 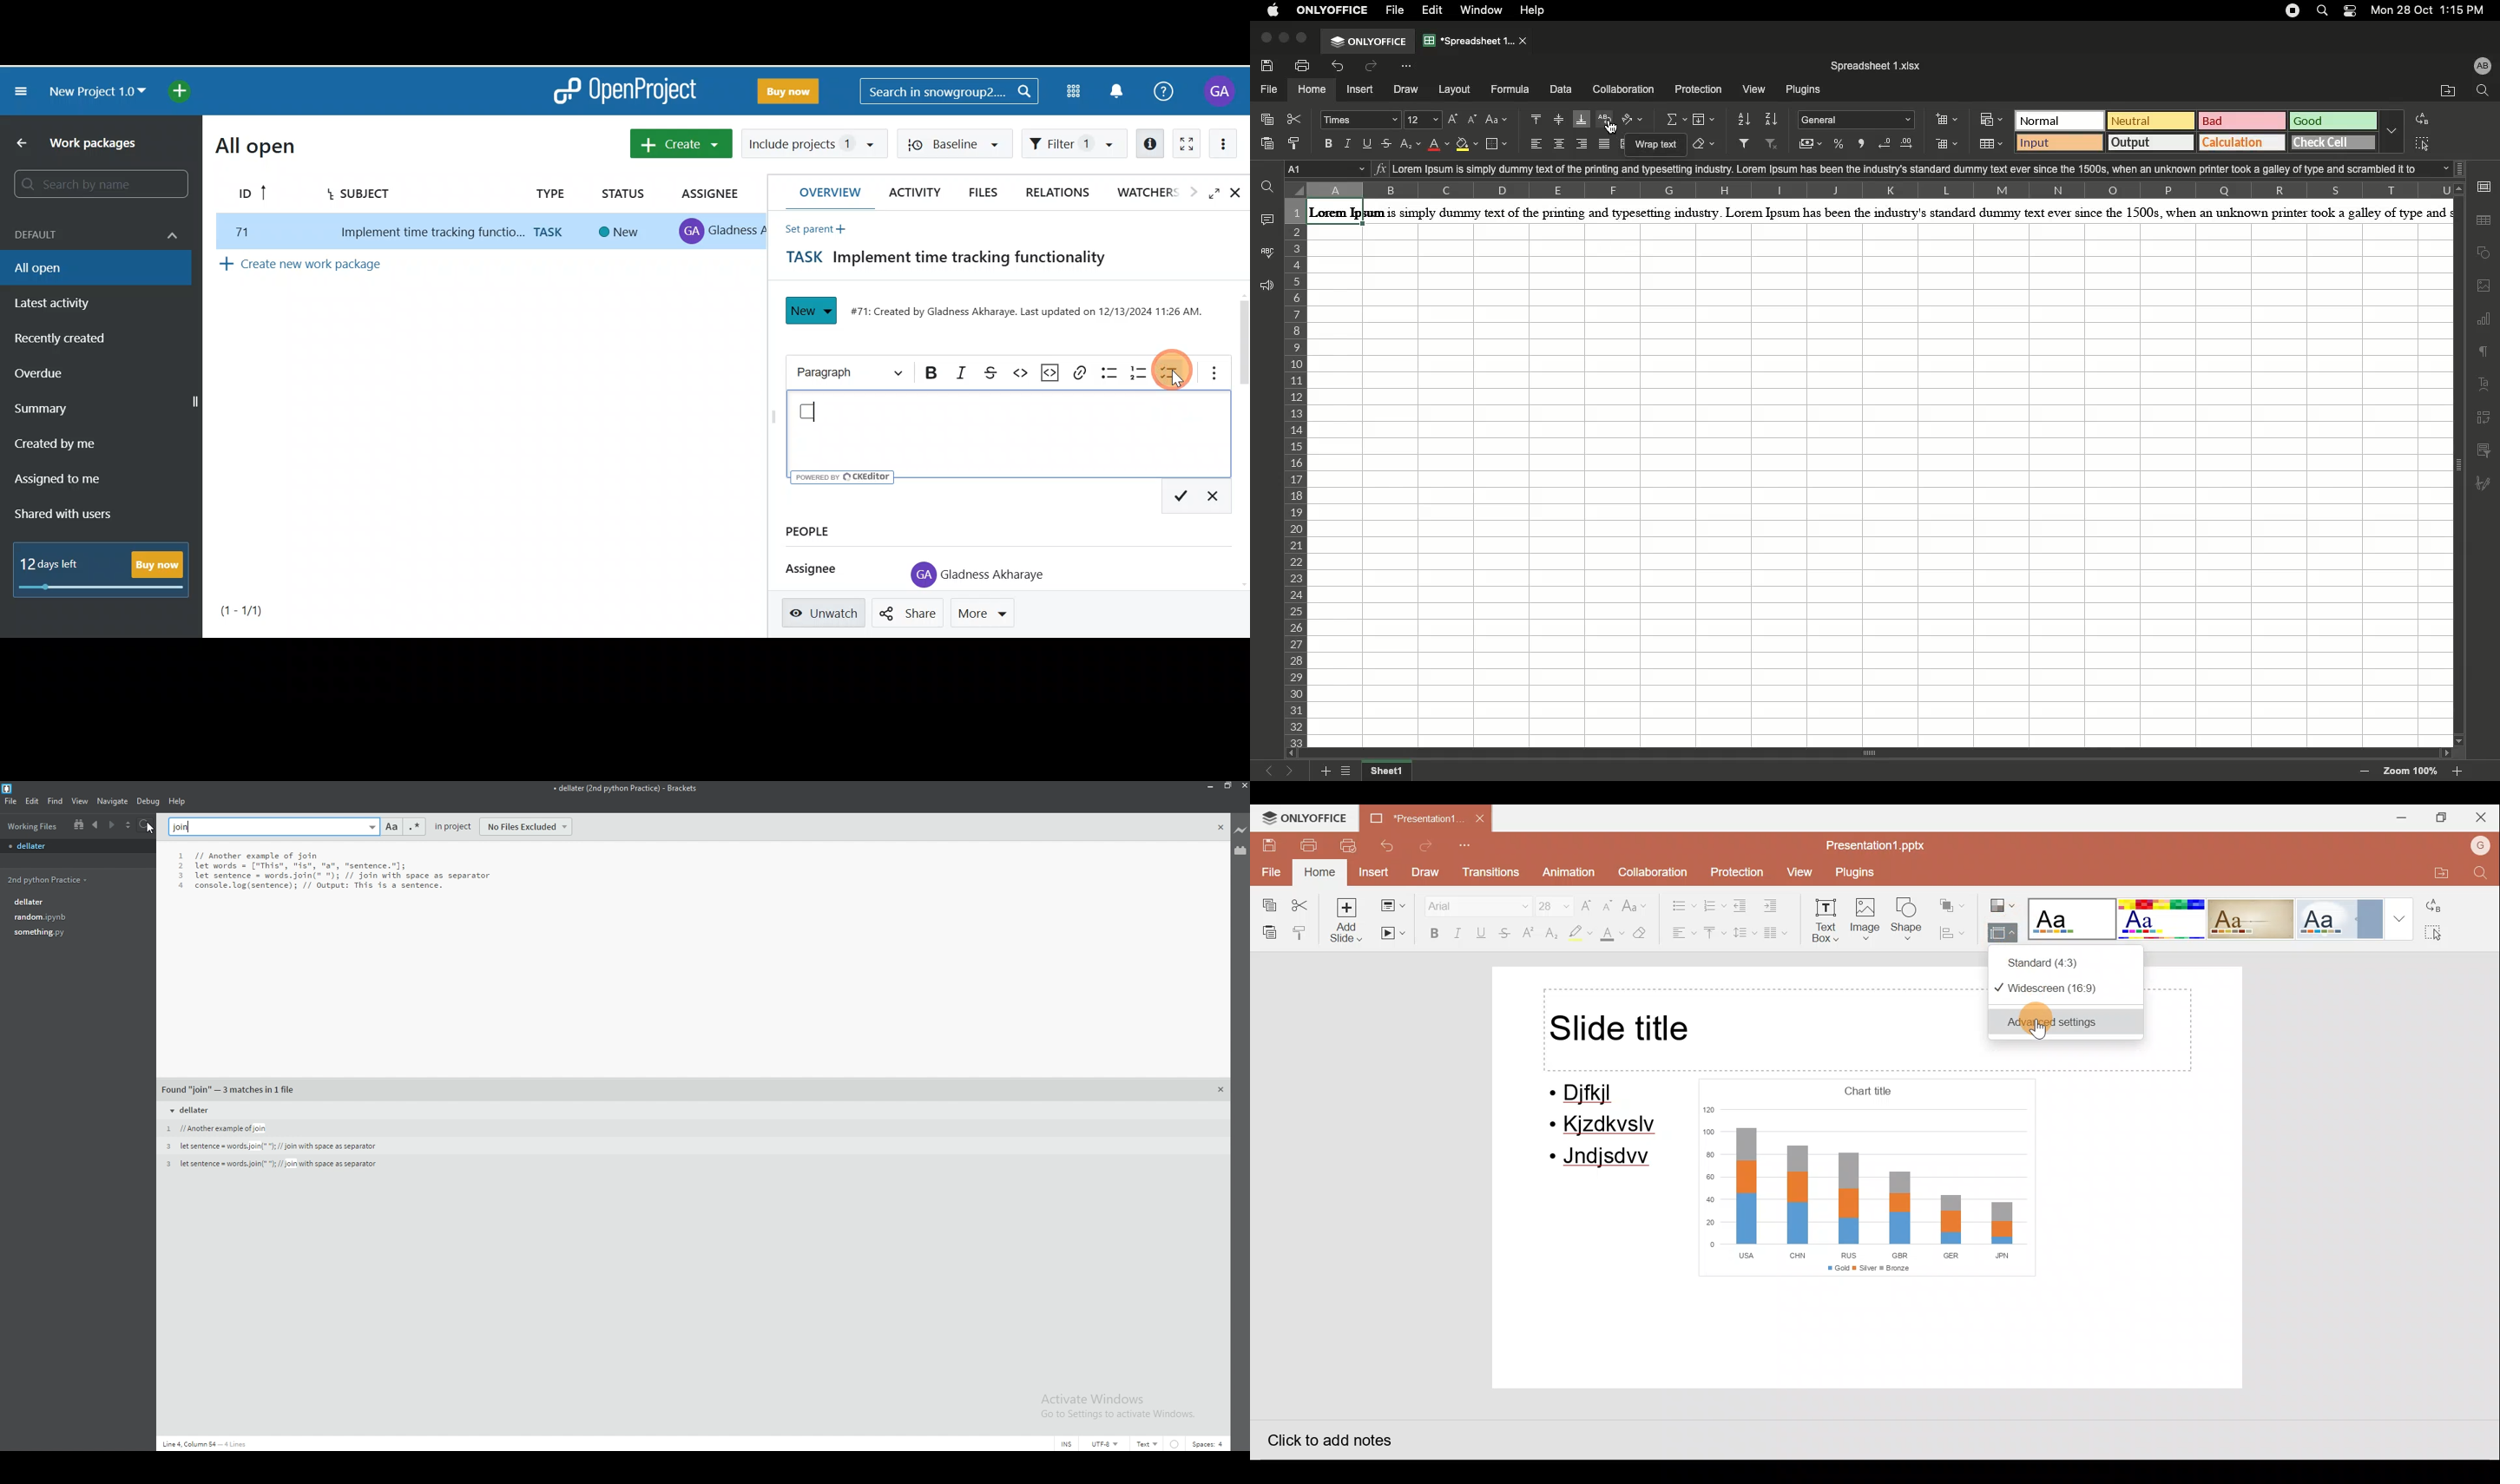 I want to click on Gladness Akharaye, so click(x=995, y=575).